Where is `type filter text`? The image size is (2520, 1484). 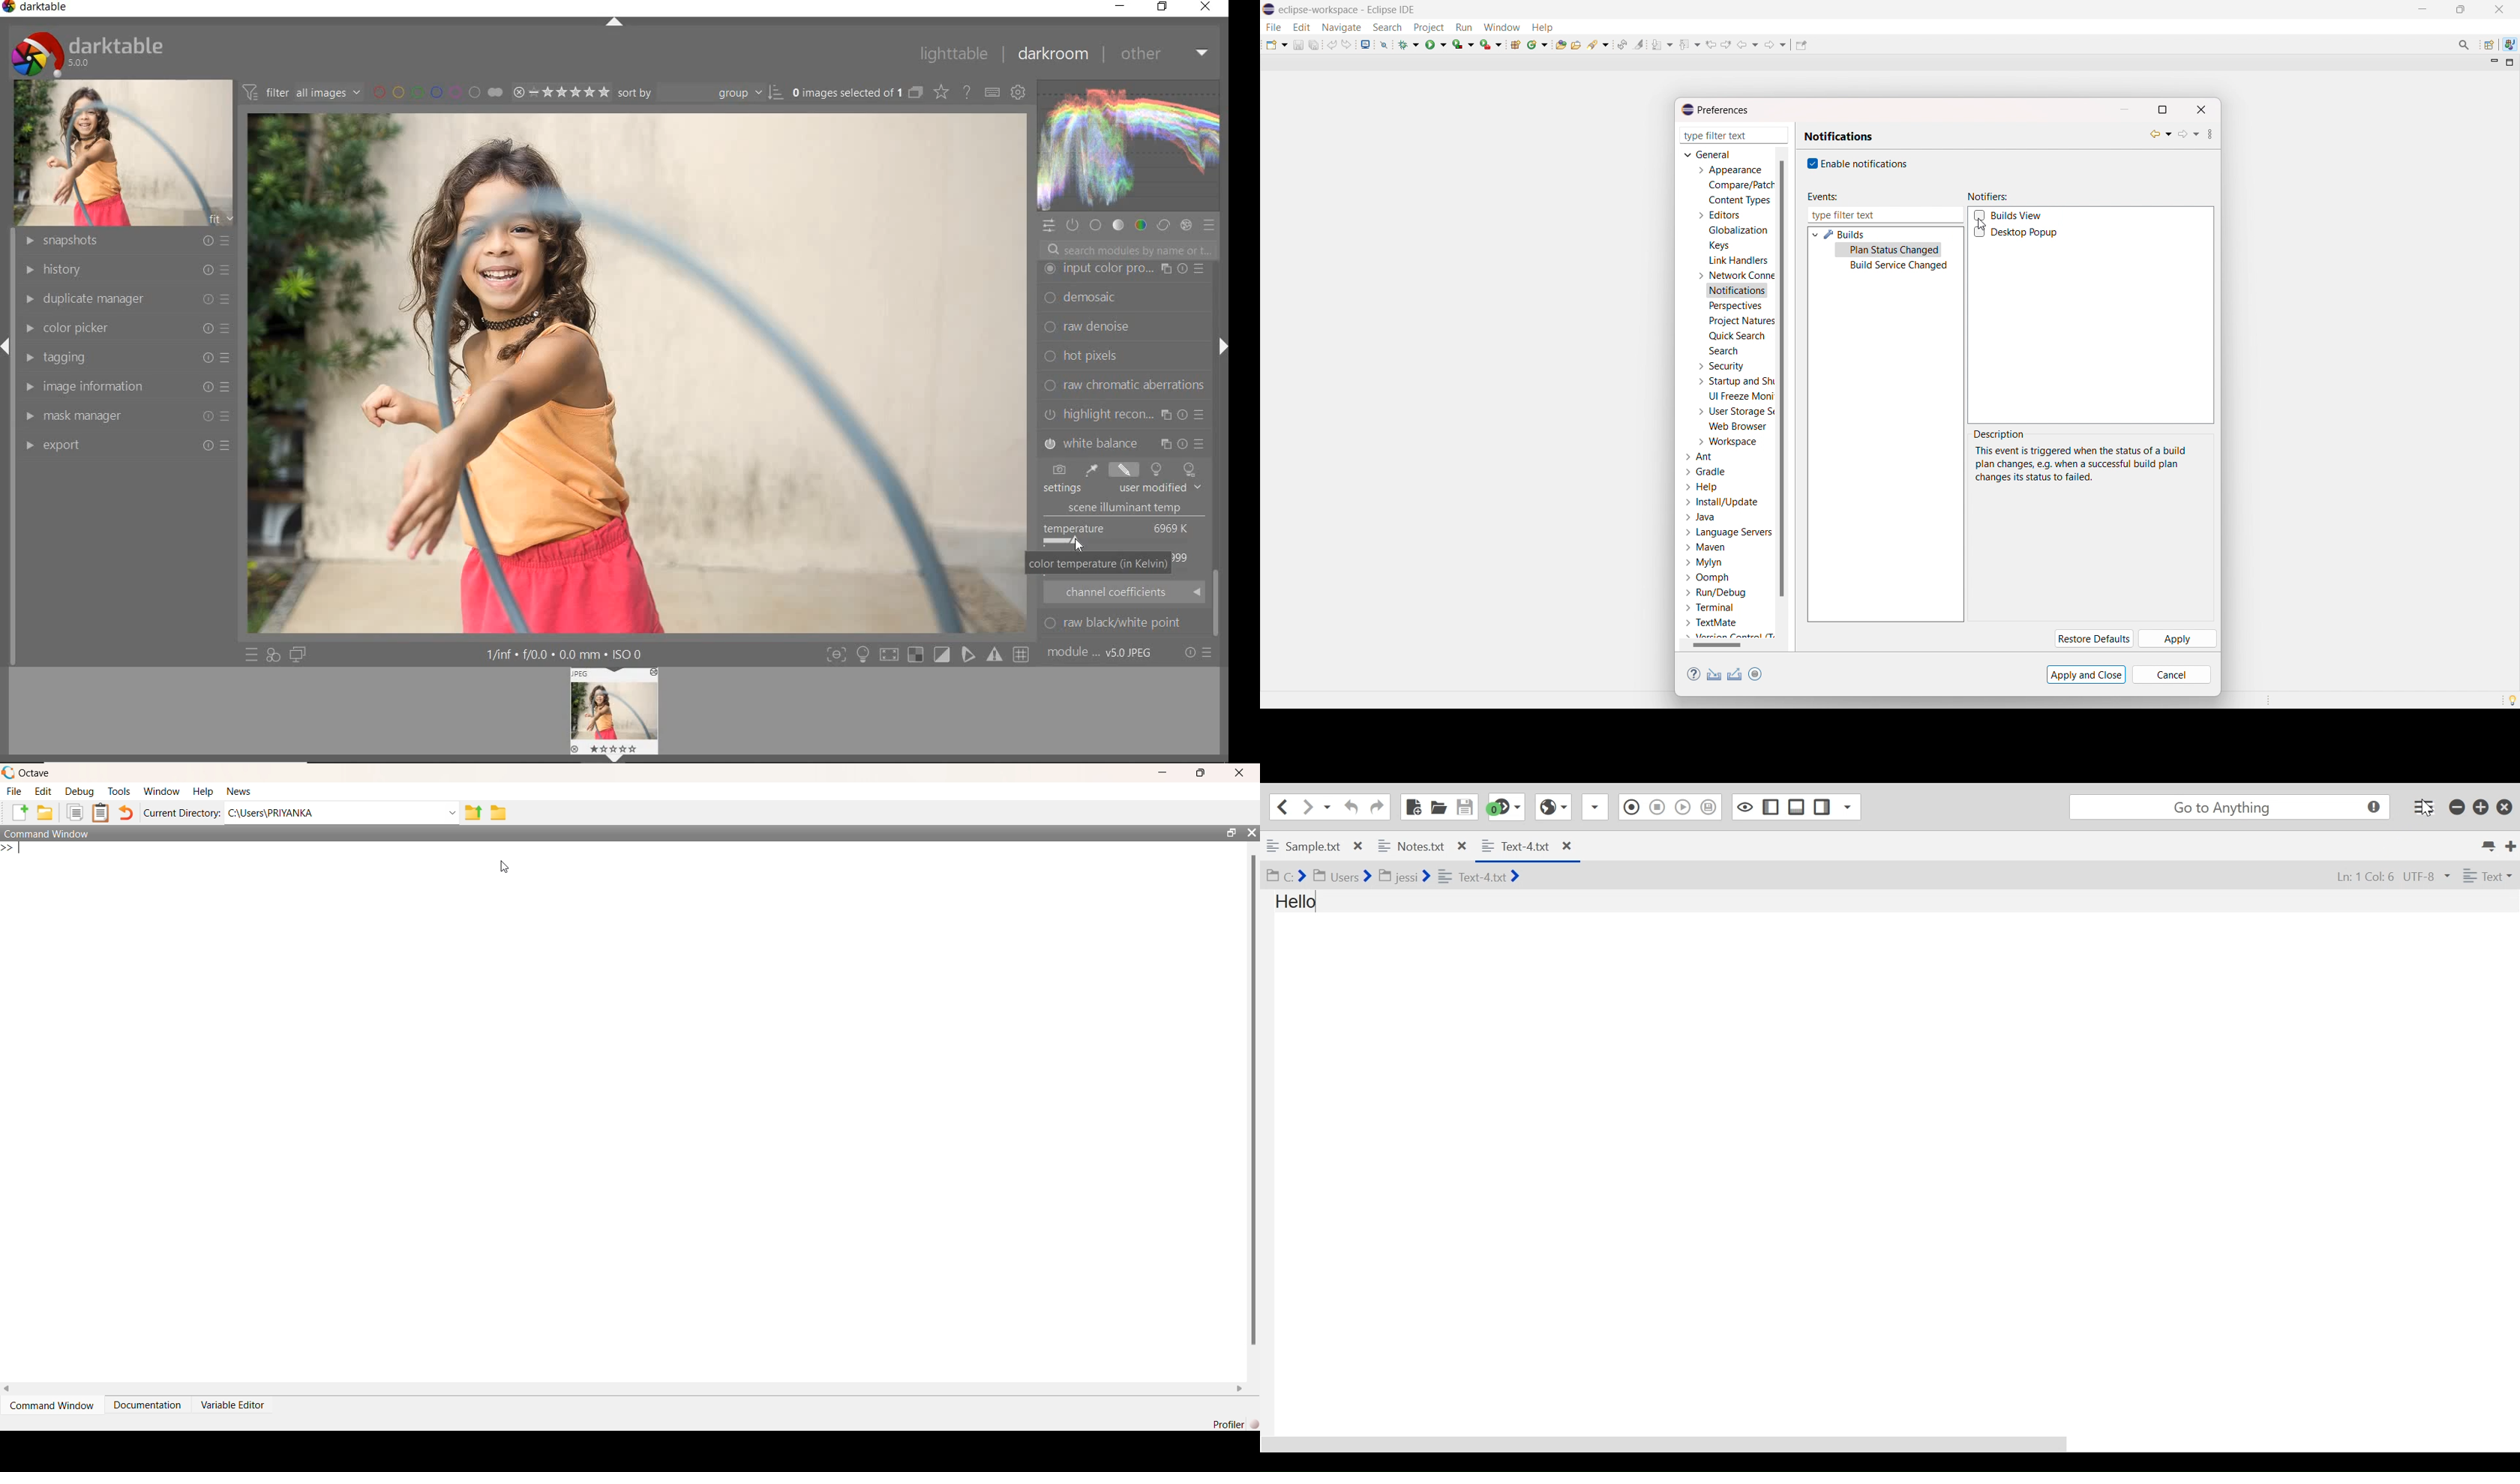 type filter text is located at coordinates (1735, 135).